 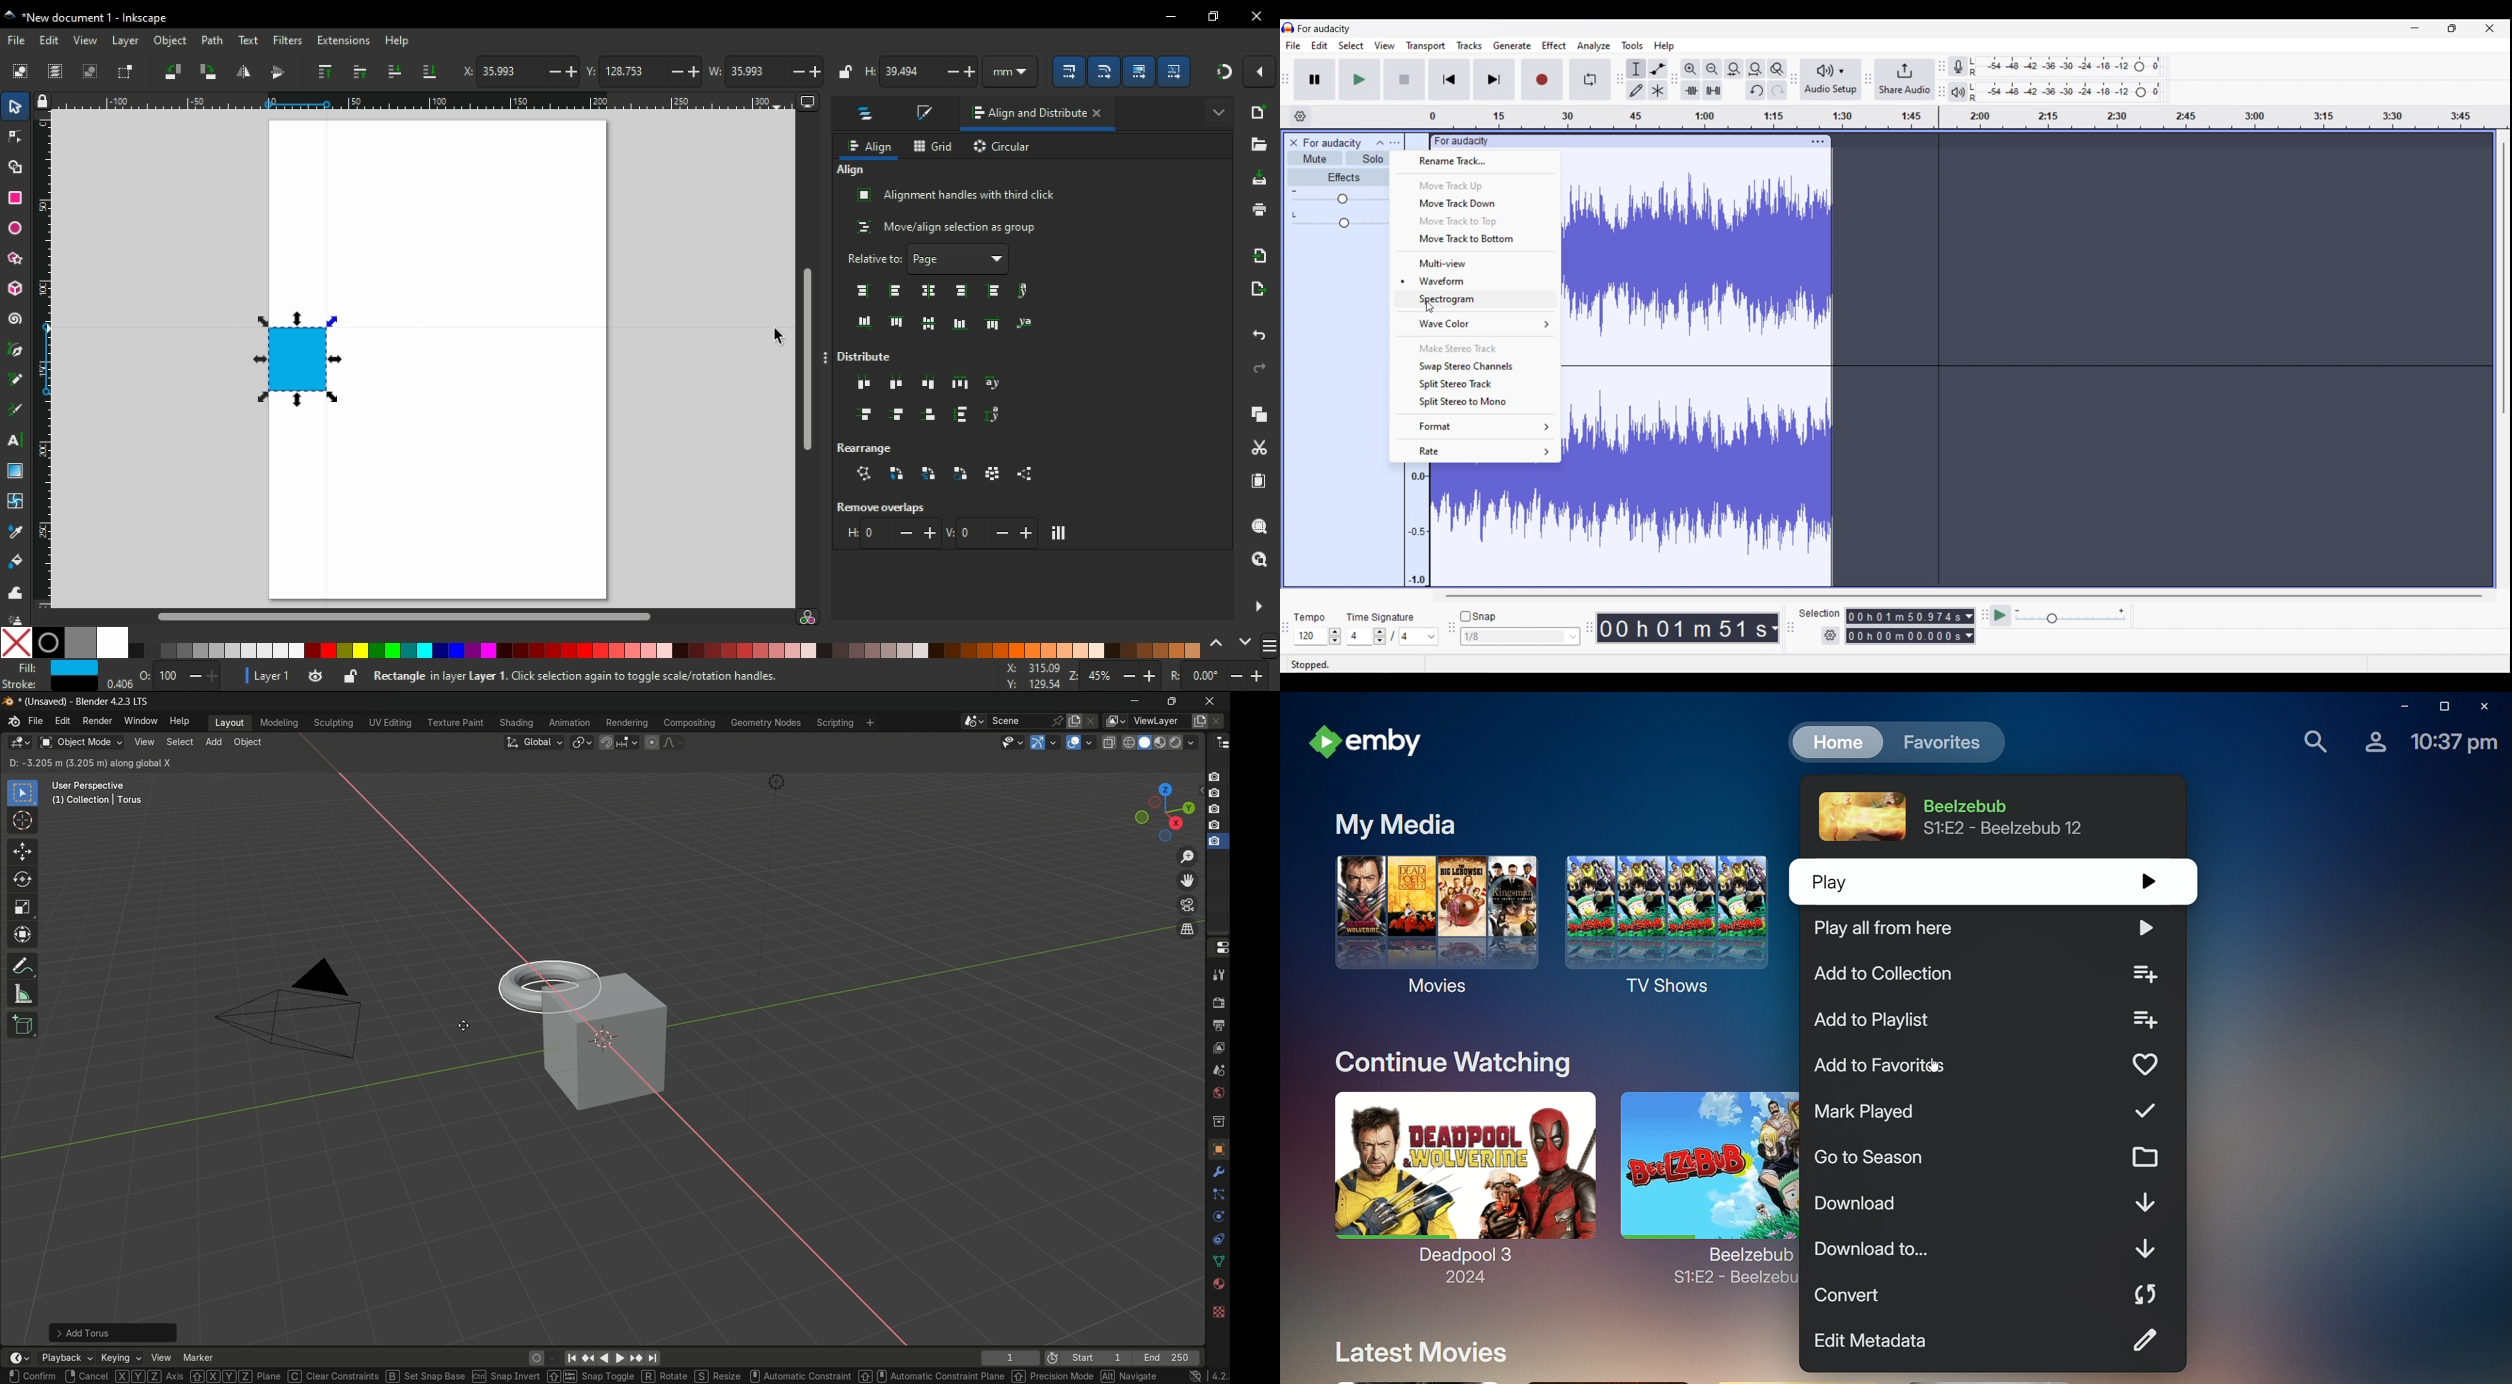 I want to click on Select menu, so click(x=1351, y=45).